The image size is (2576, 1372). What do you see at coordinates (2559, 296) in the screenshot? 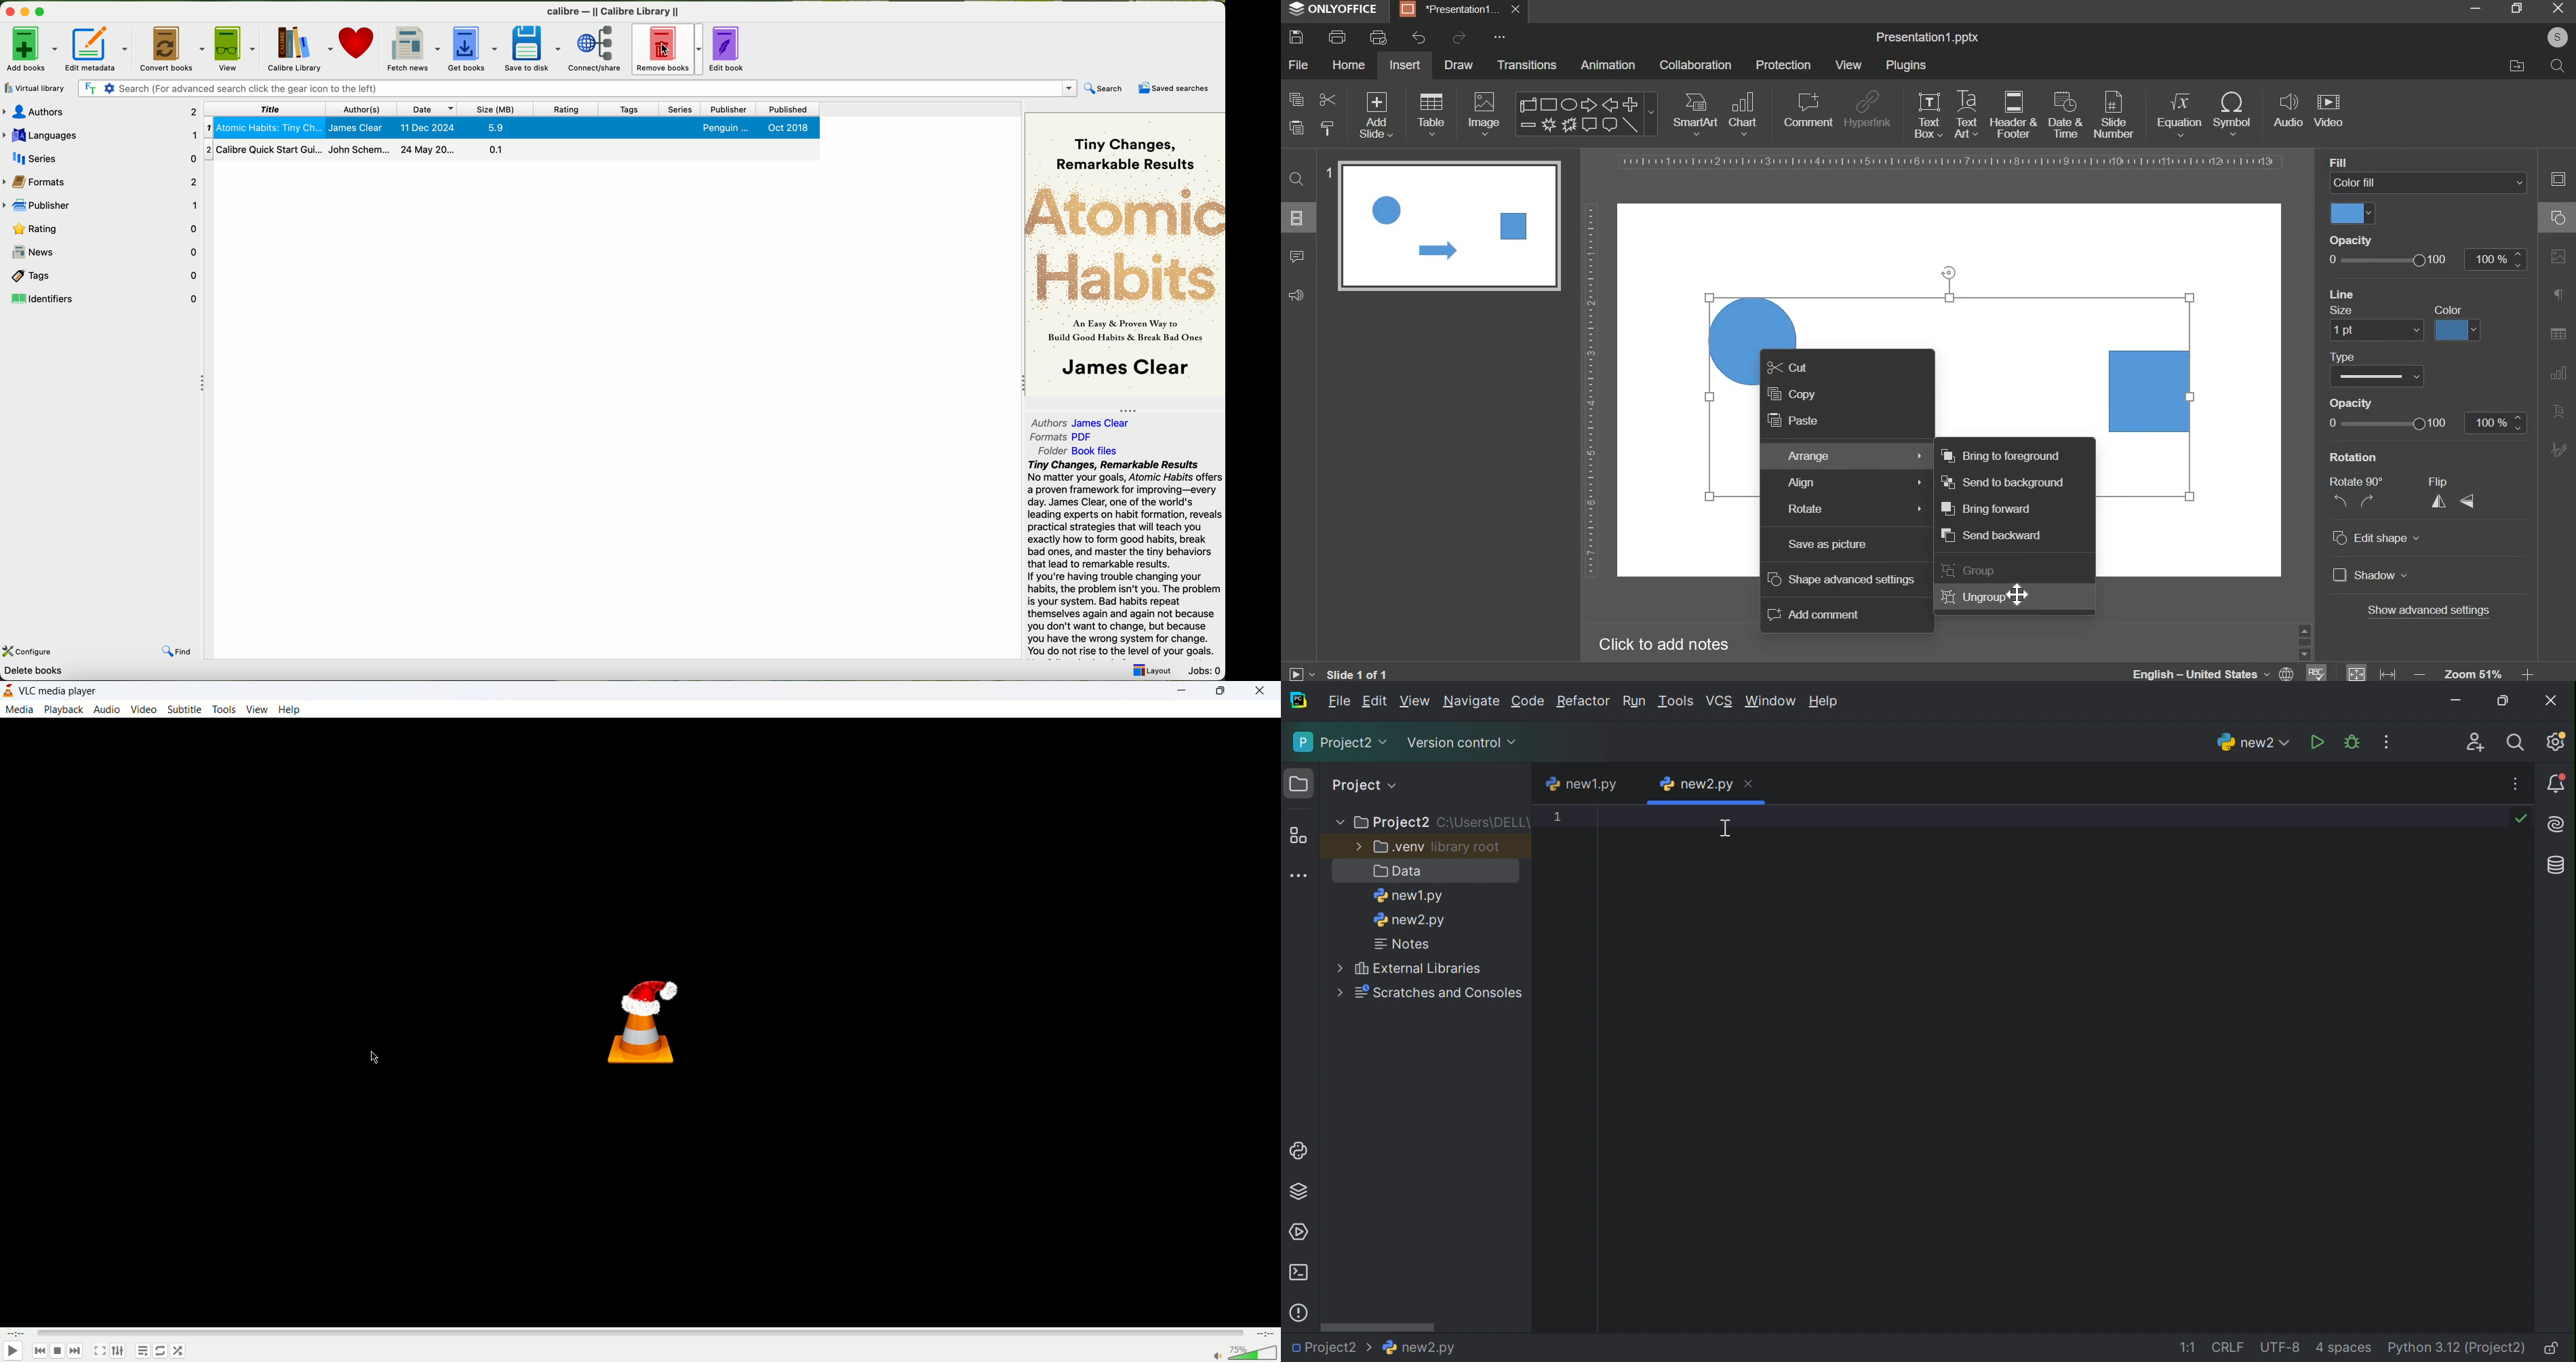
I see `paragraph setting` at bounding box center [2559, 296].